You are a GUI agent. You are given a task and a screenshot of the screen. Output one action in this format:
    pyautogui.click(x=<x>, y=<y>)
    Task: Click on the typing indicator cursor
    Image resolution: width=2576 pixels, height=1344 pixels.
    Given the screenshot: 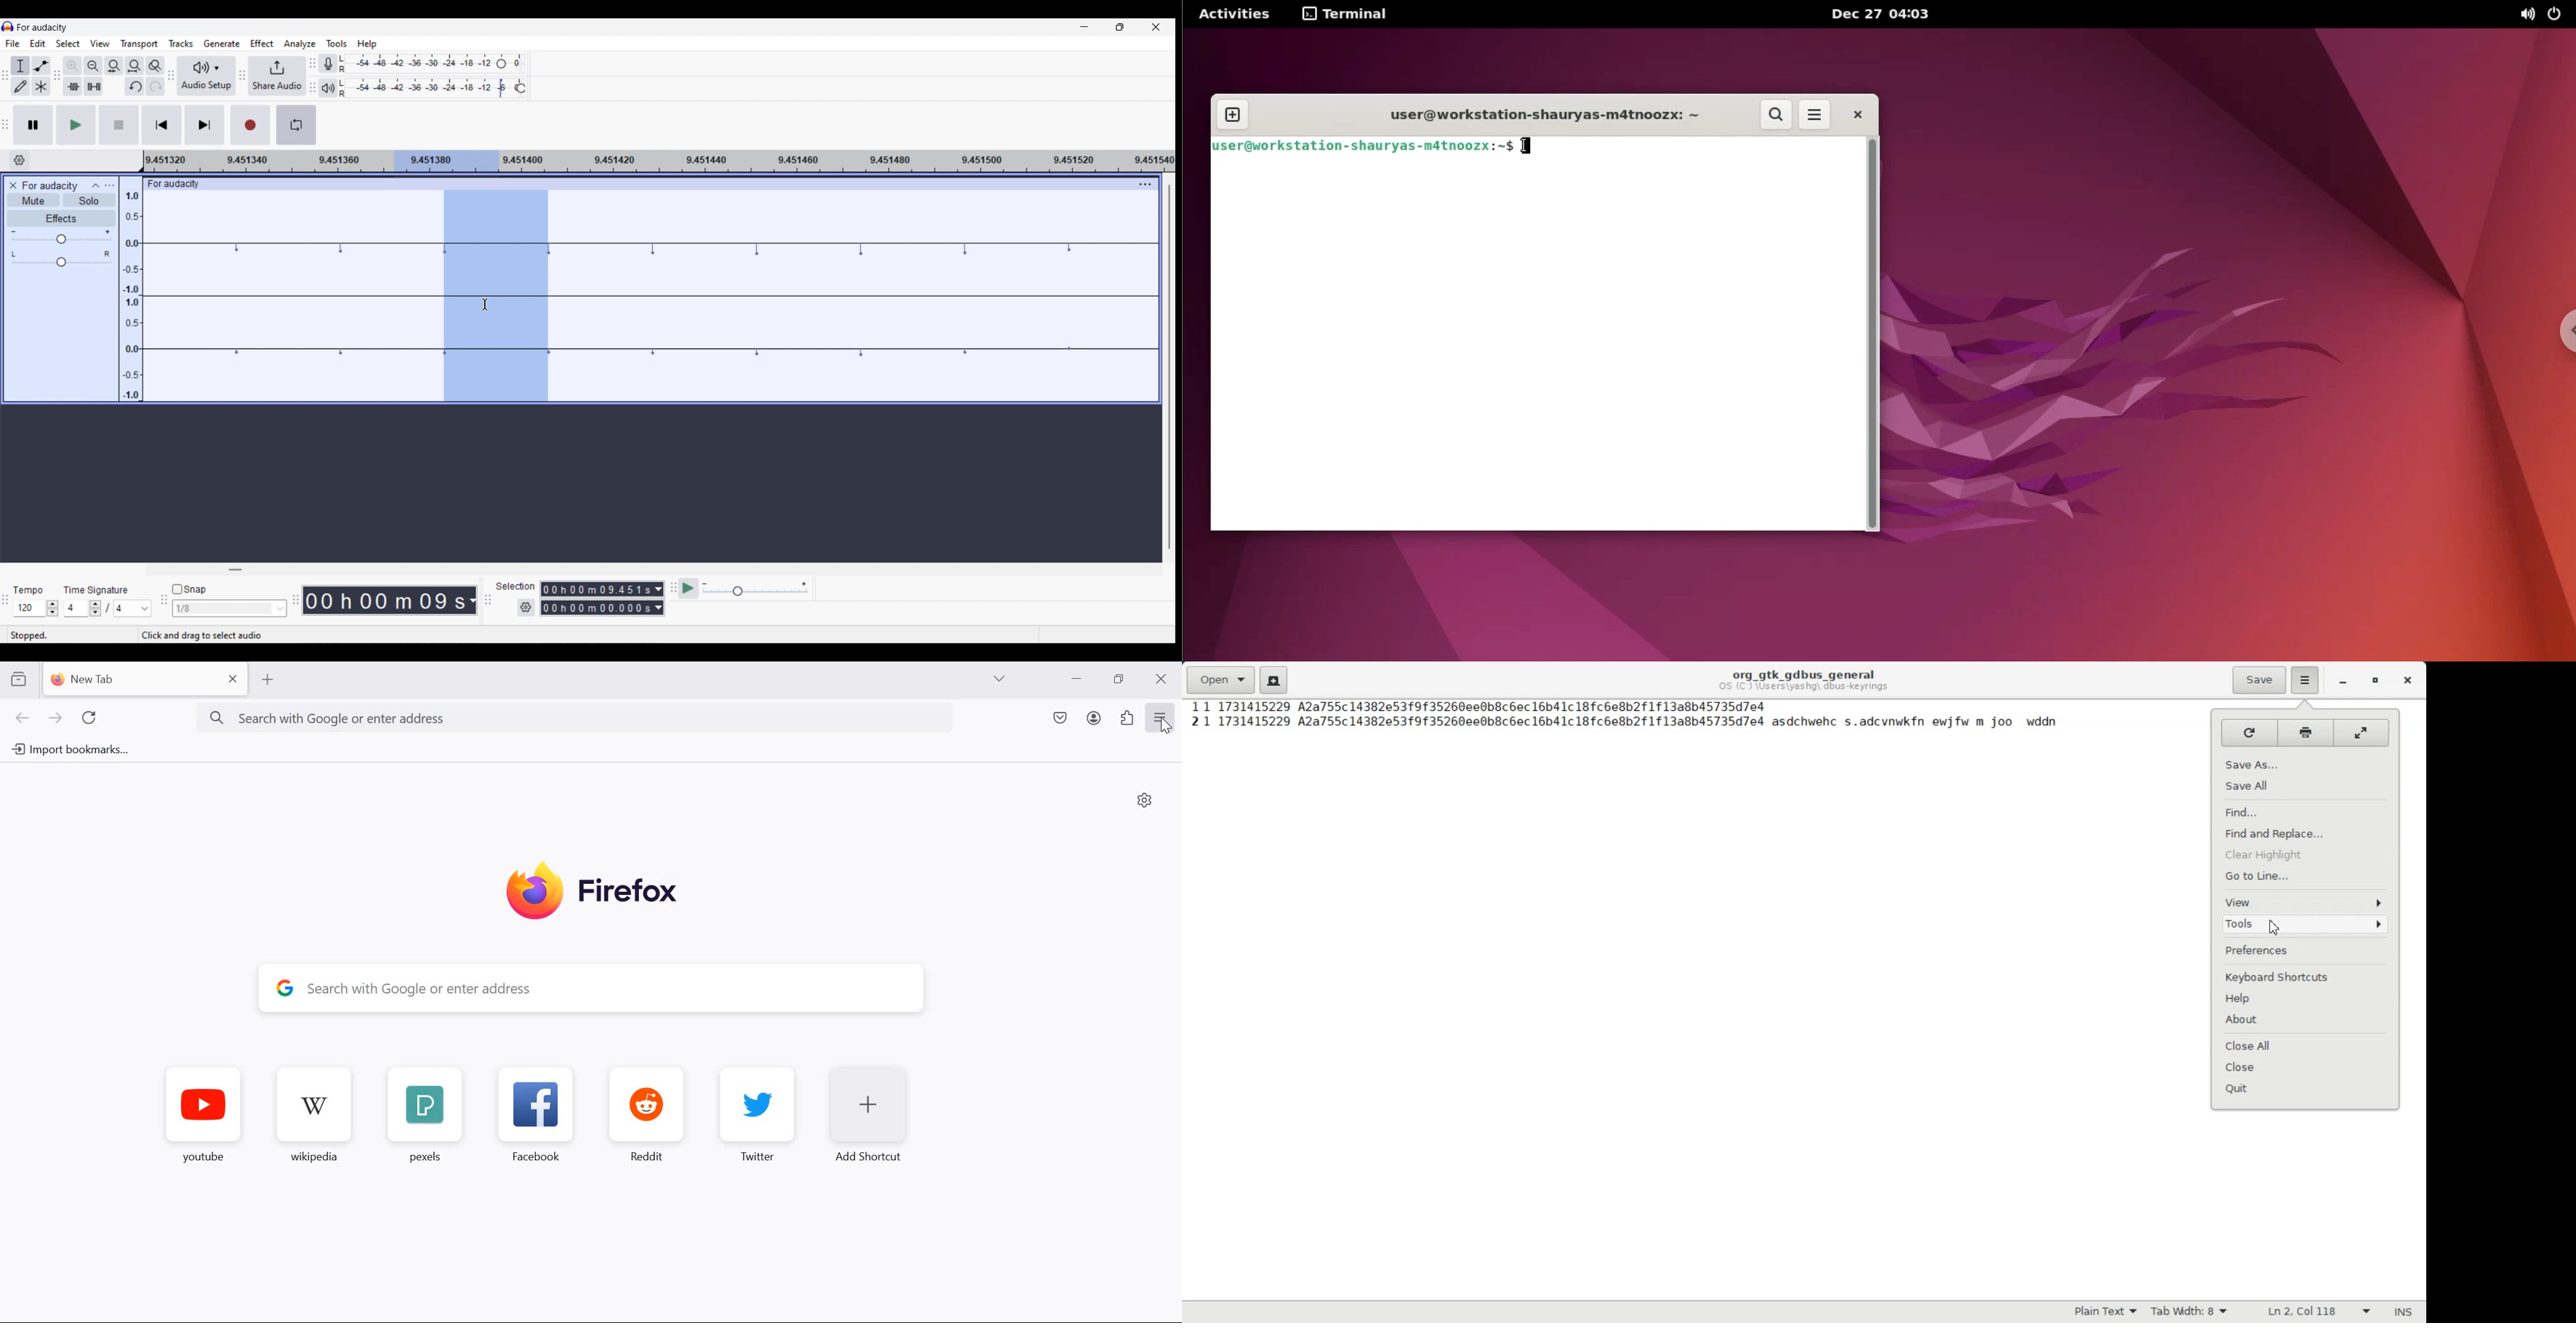 What is the action you would take?
    pyautogui.click(x=1526, y=145)
    